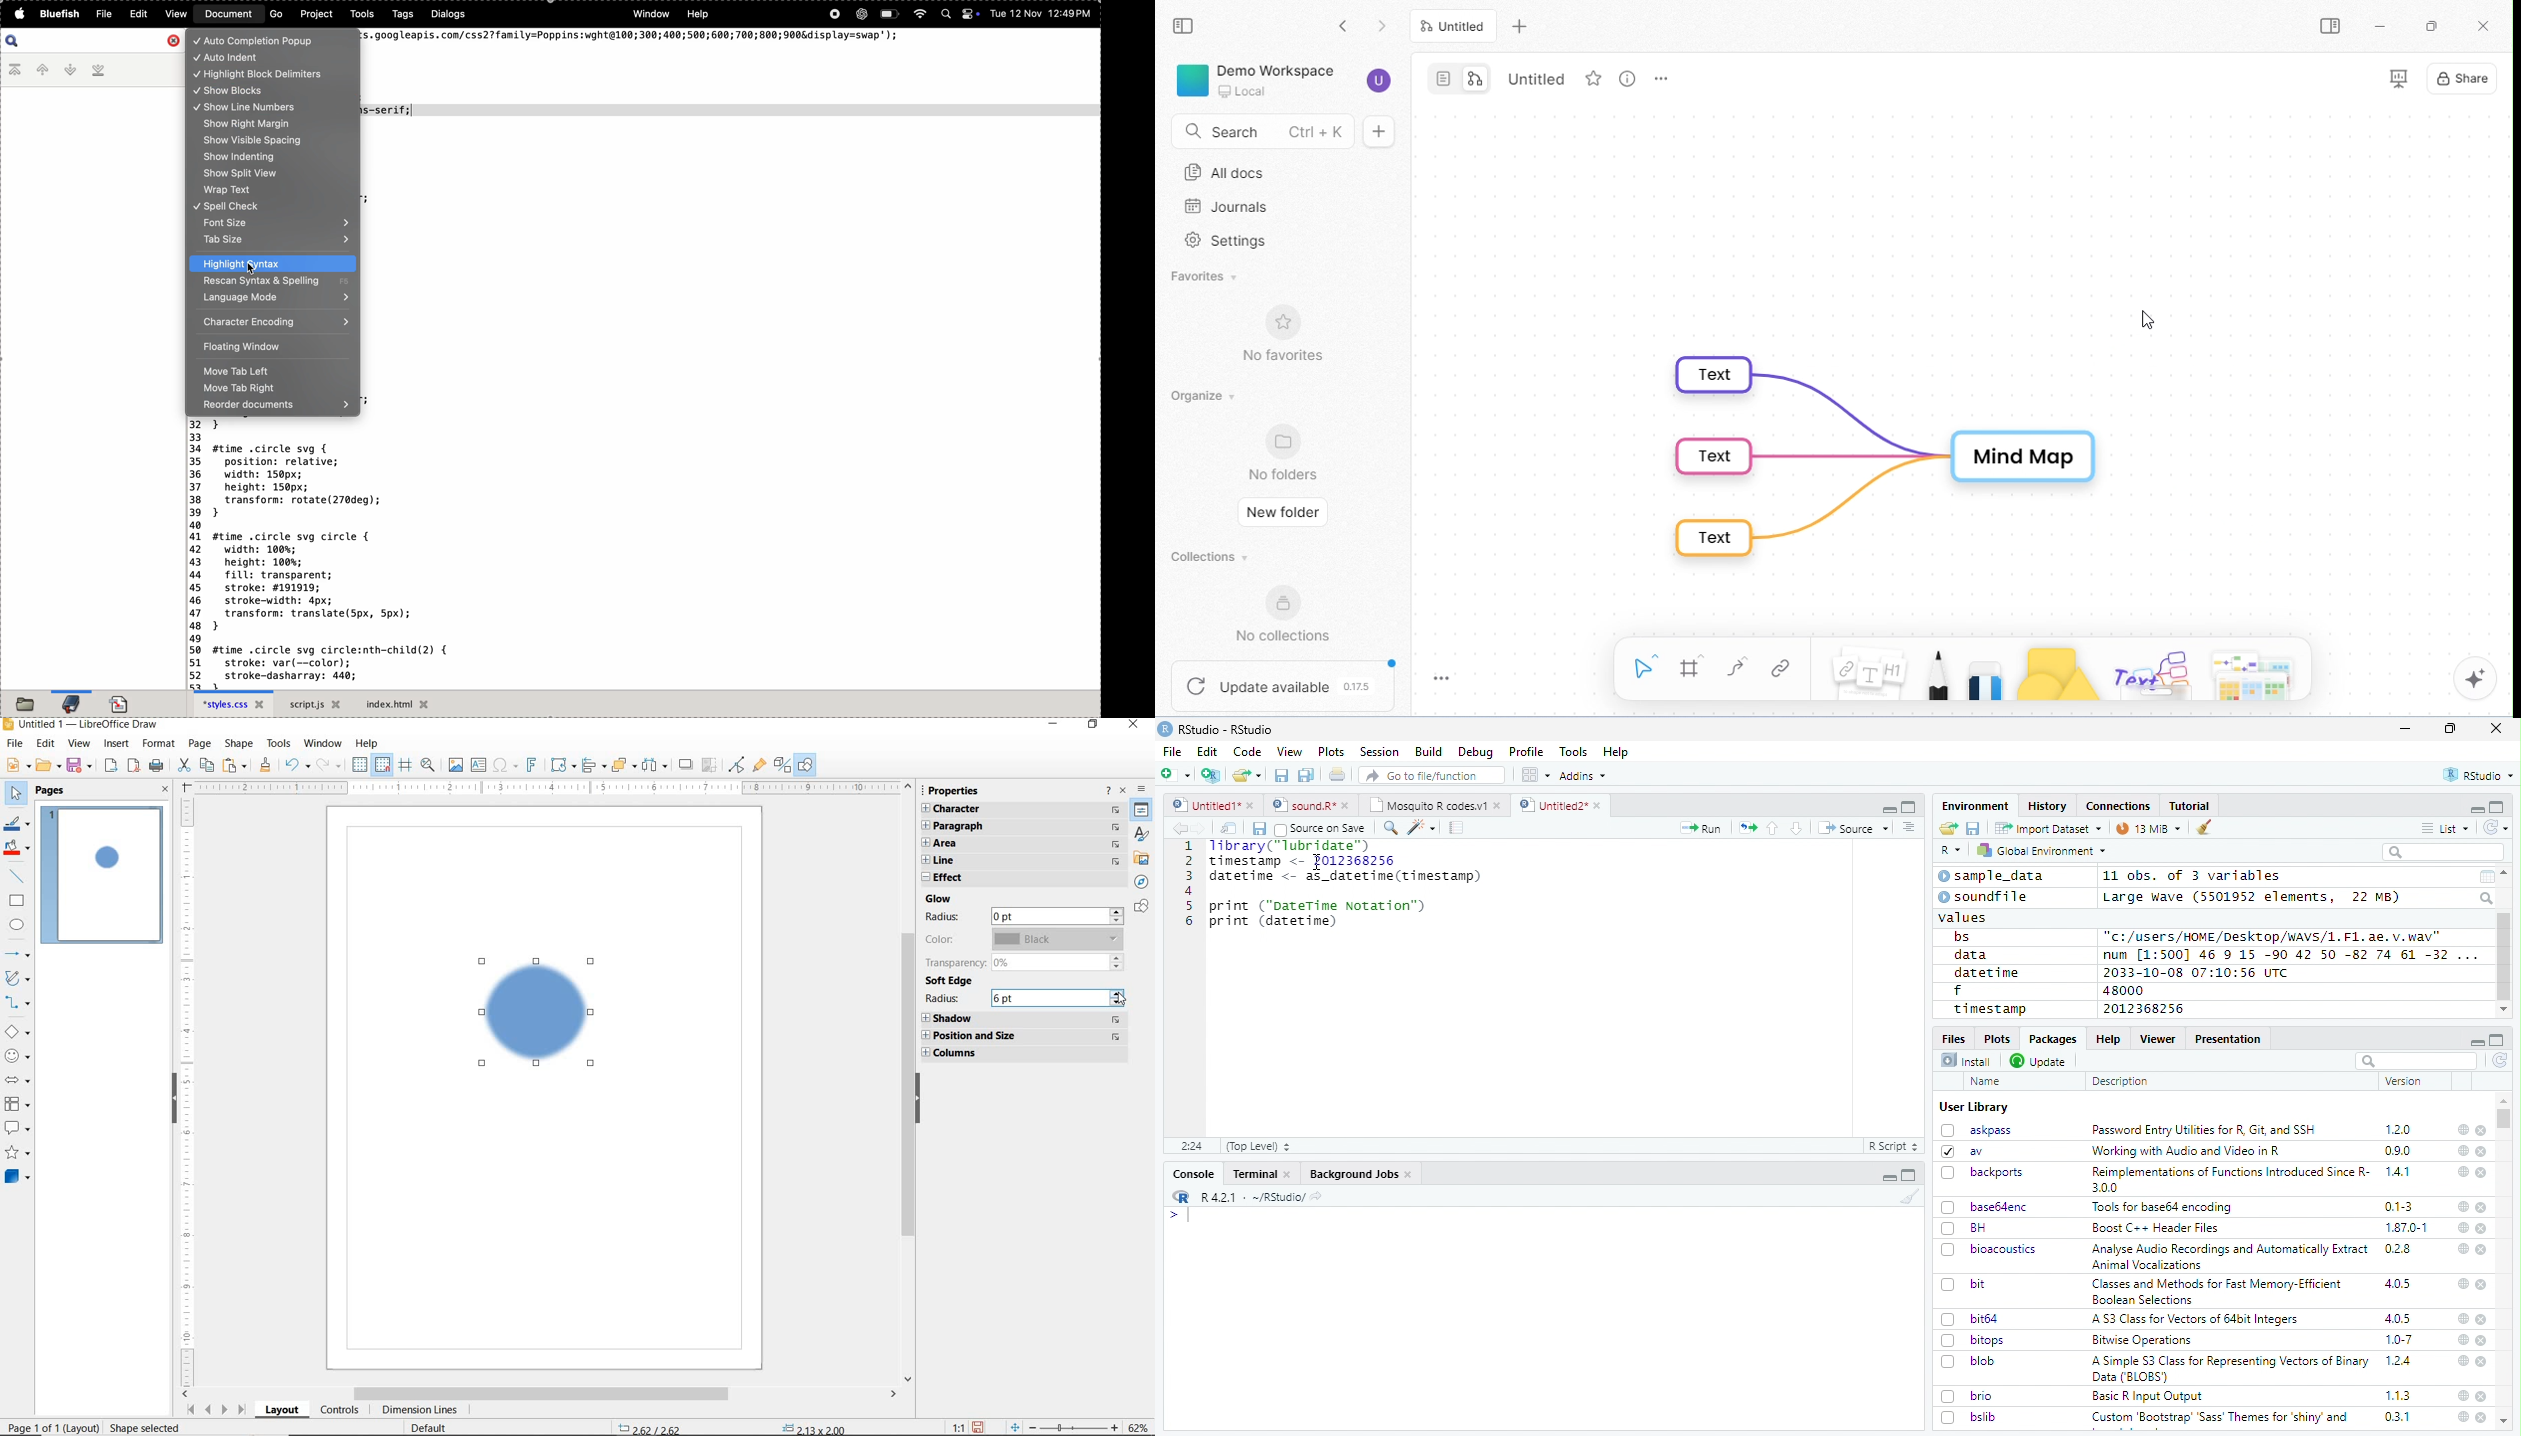 This screenshot has height=1456, width=2548. What do you see at coordinates (2398, 1318) in the screenshot?
I see `4.0.5` at bounding box center [2398, 1318].